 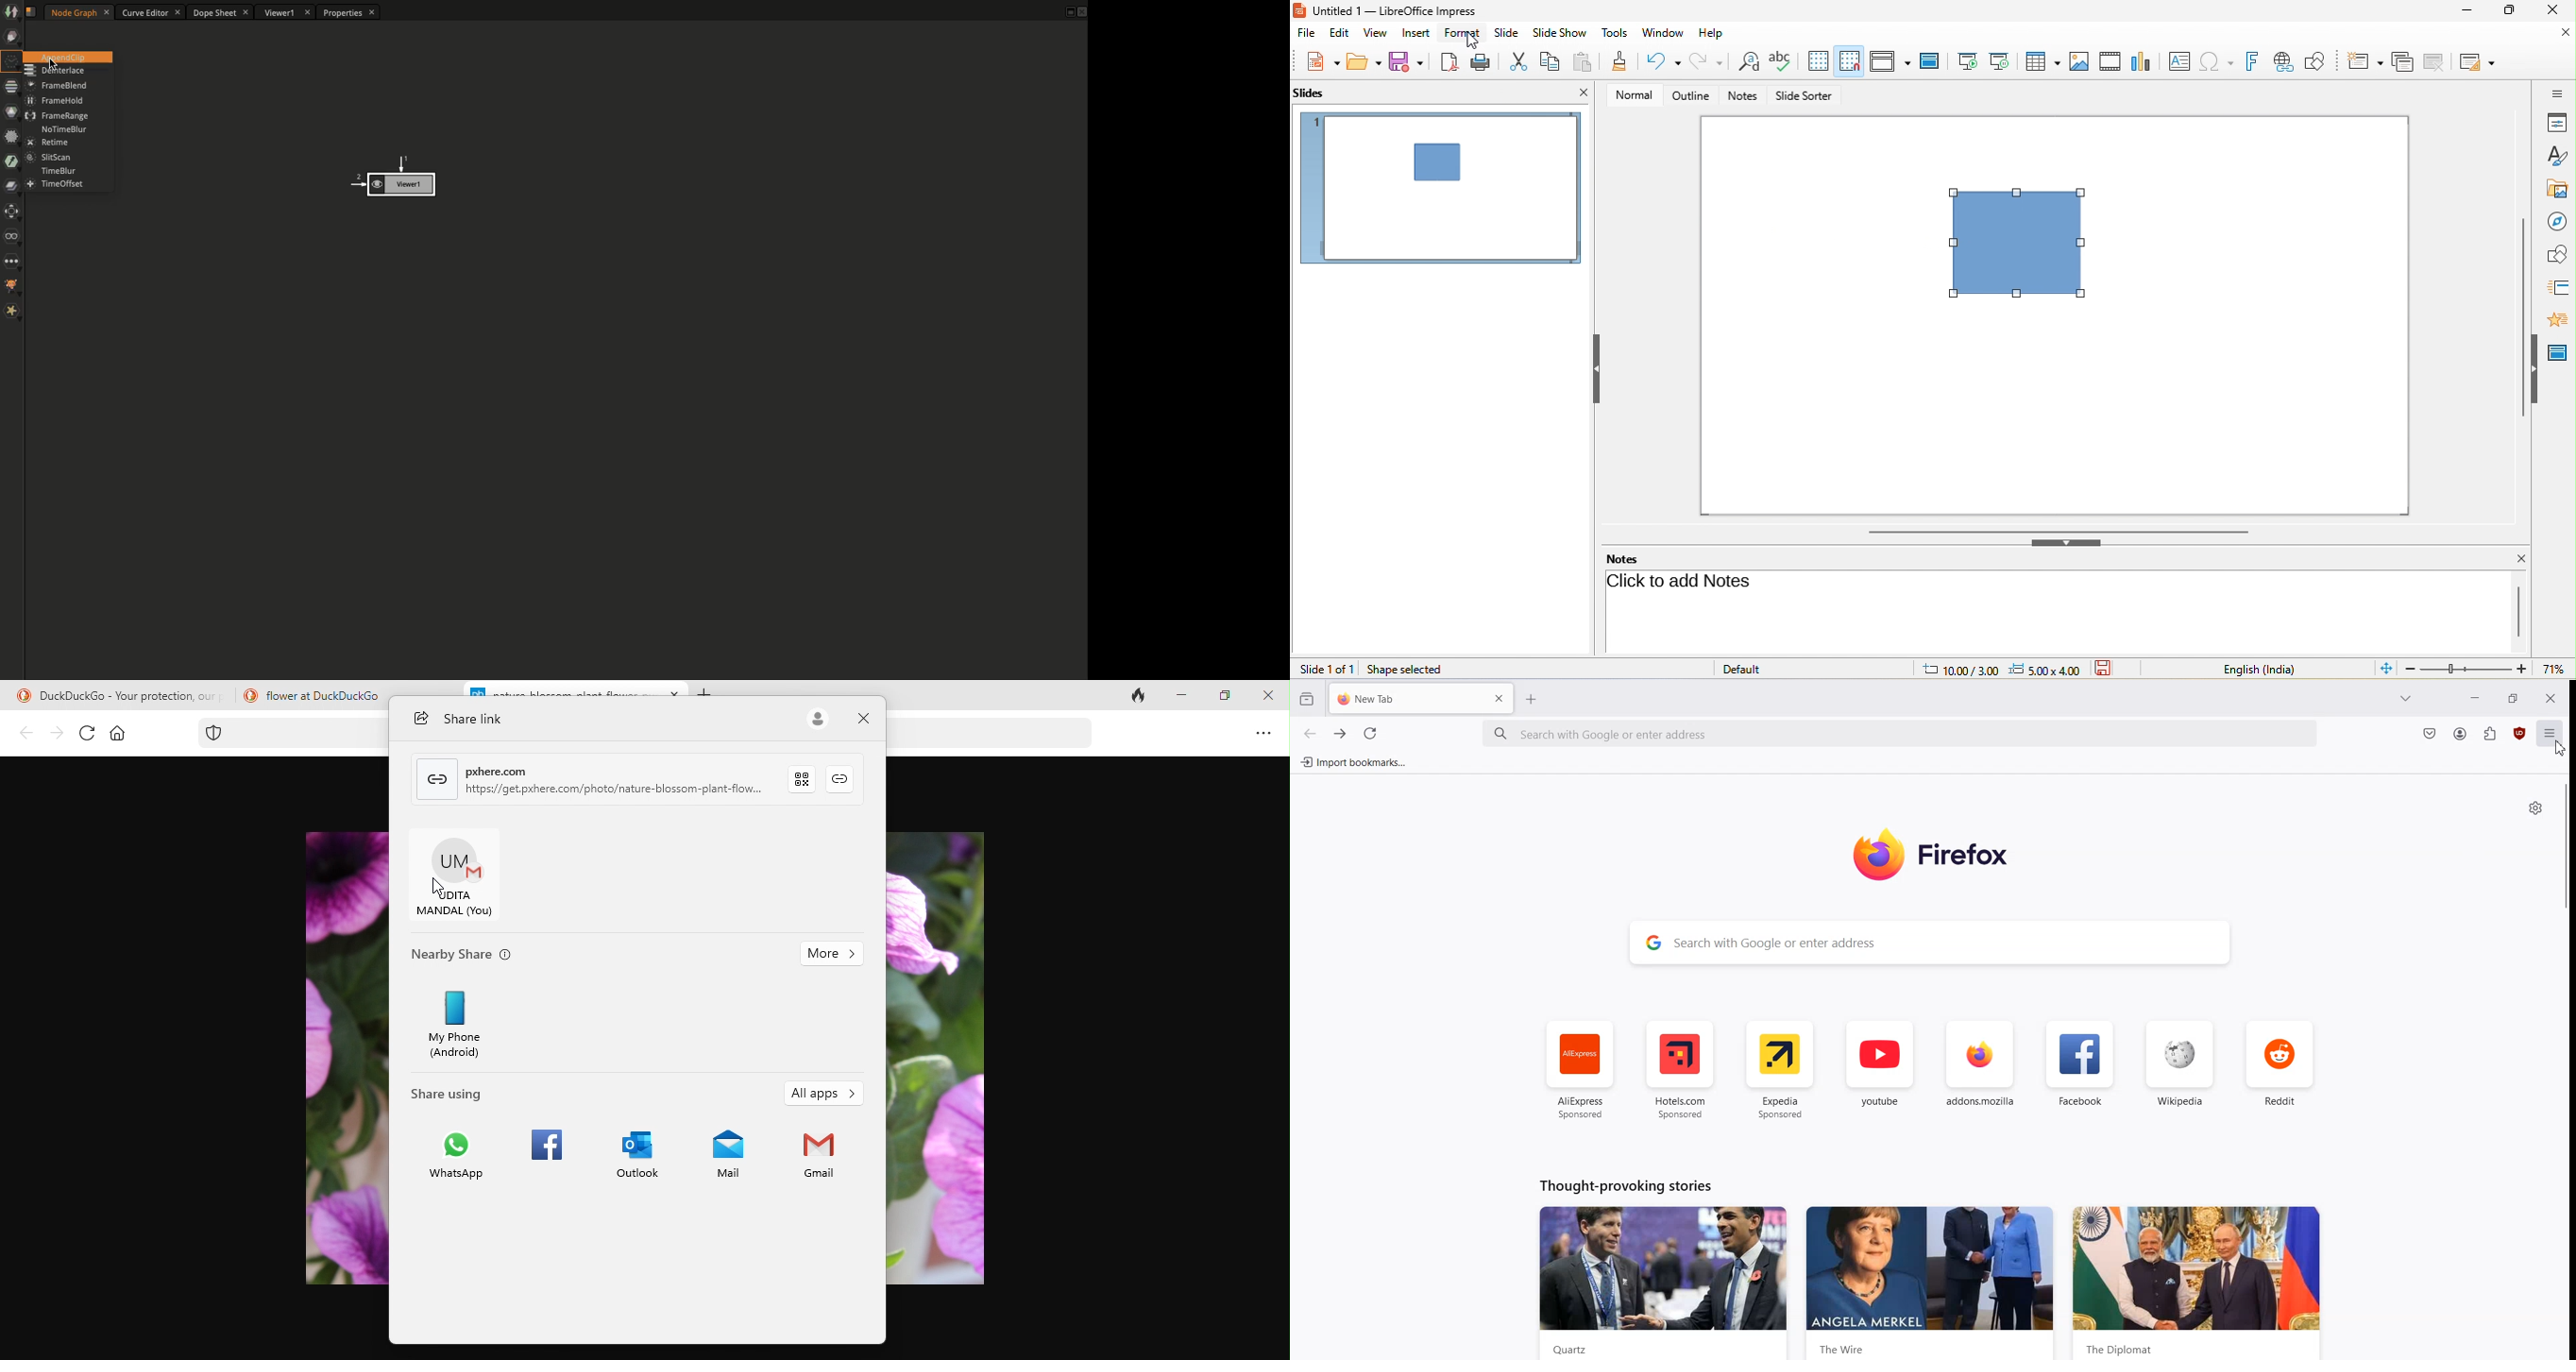 I want to click on new, so click(x=1319, y=63).